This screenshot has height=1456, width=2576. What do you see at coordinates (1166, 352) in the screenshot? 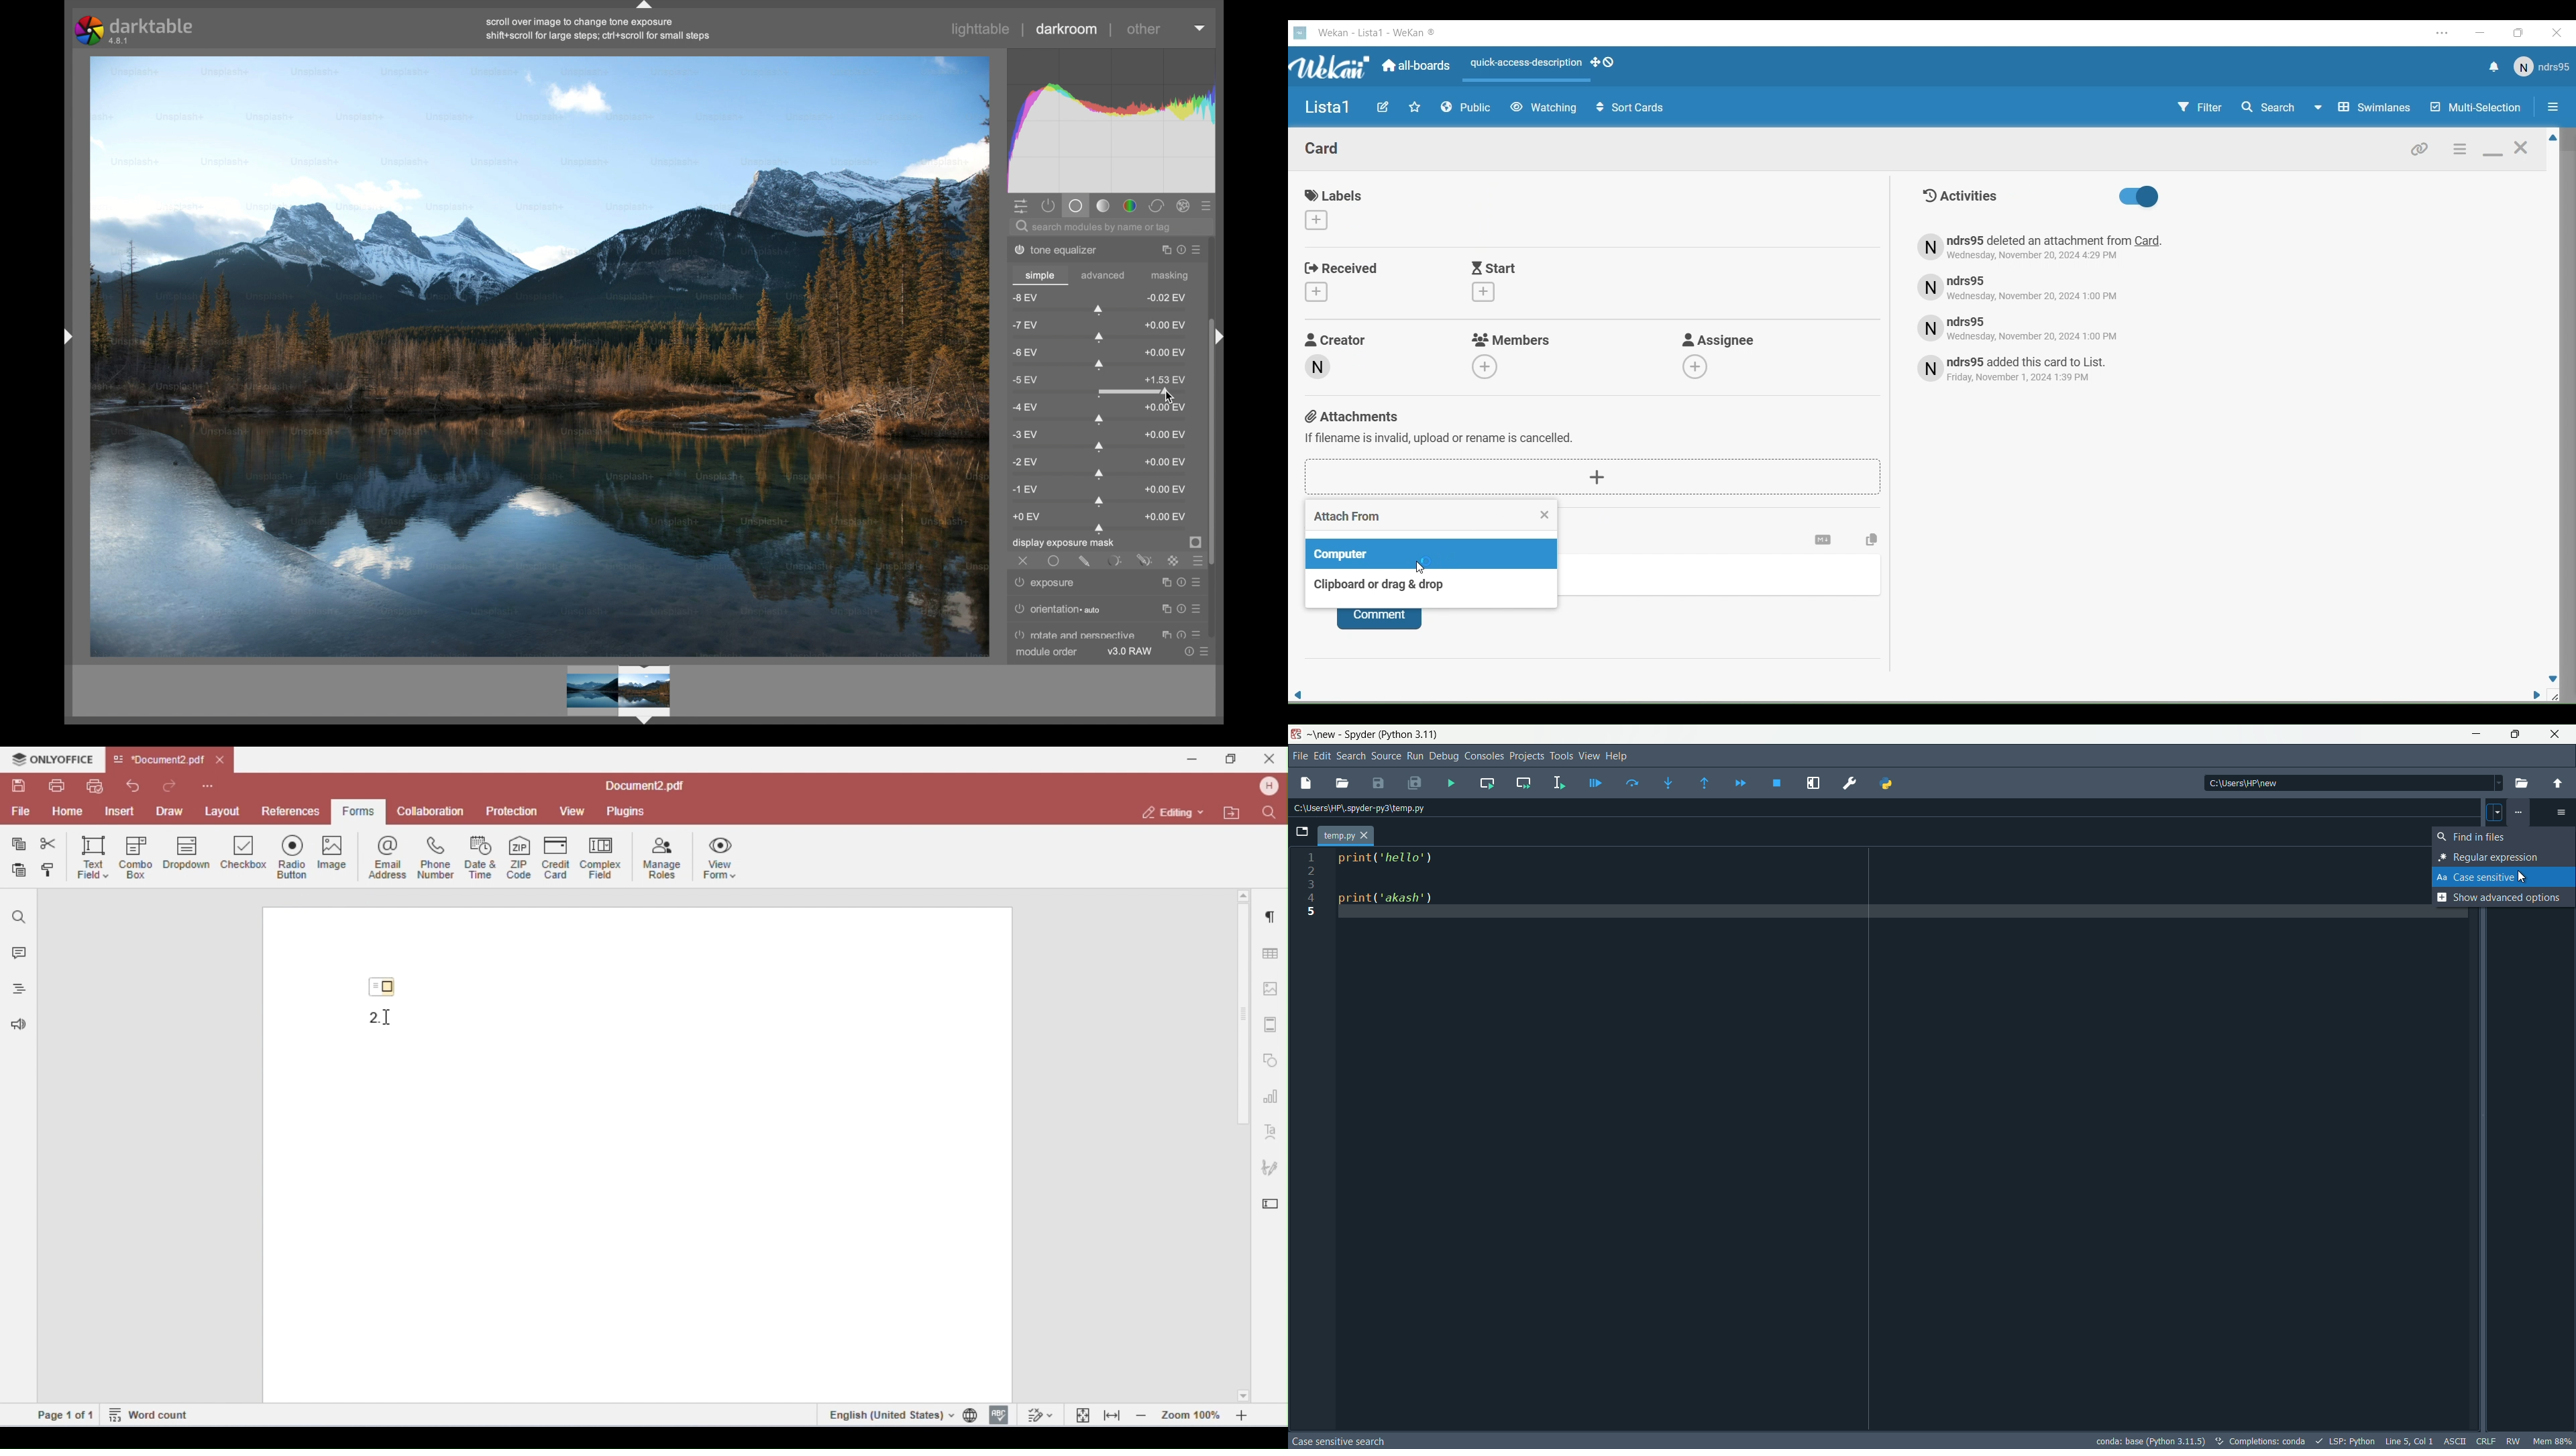
I see `0.00 ev` at bounding box center [1166, 352].